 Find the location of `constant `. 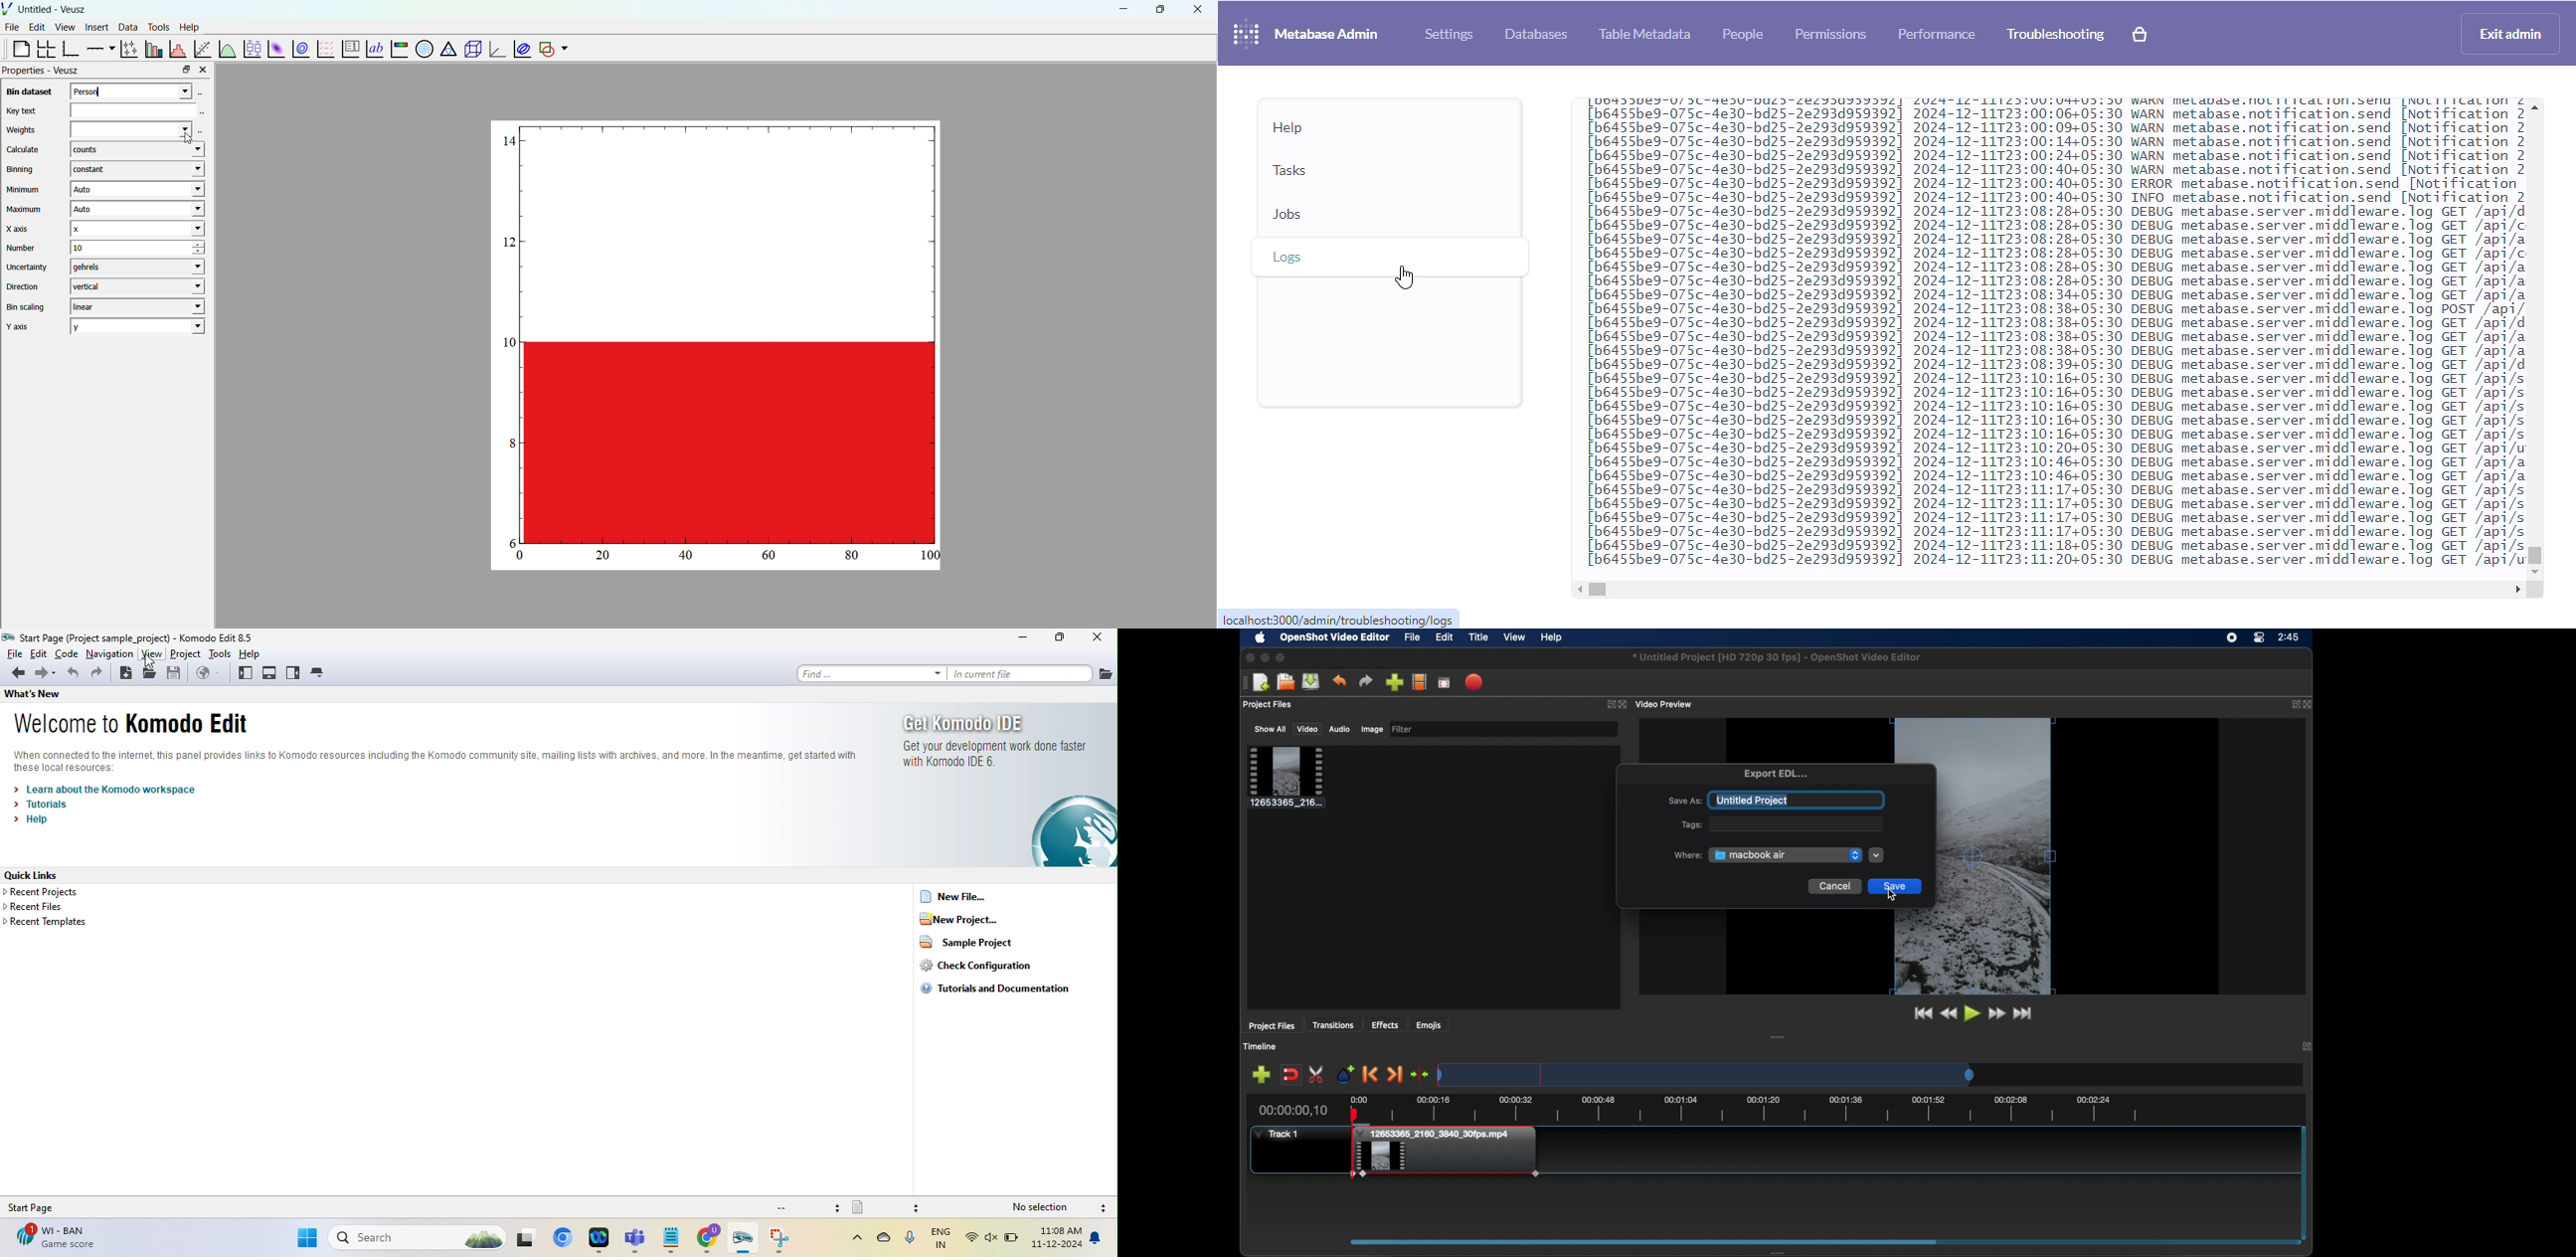

constant  is located at coordinates (135, 170).